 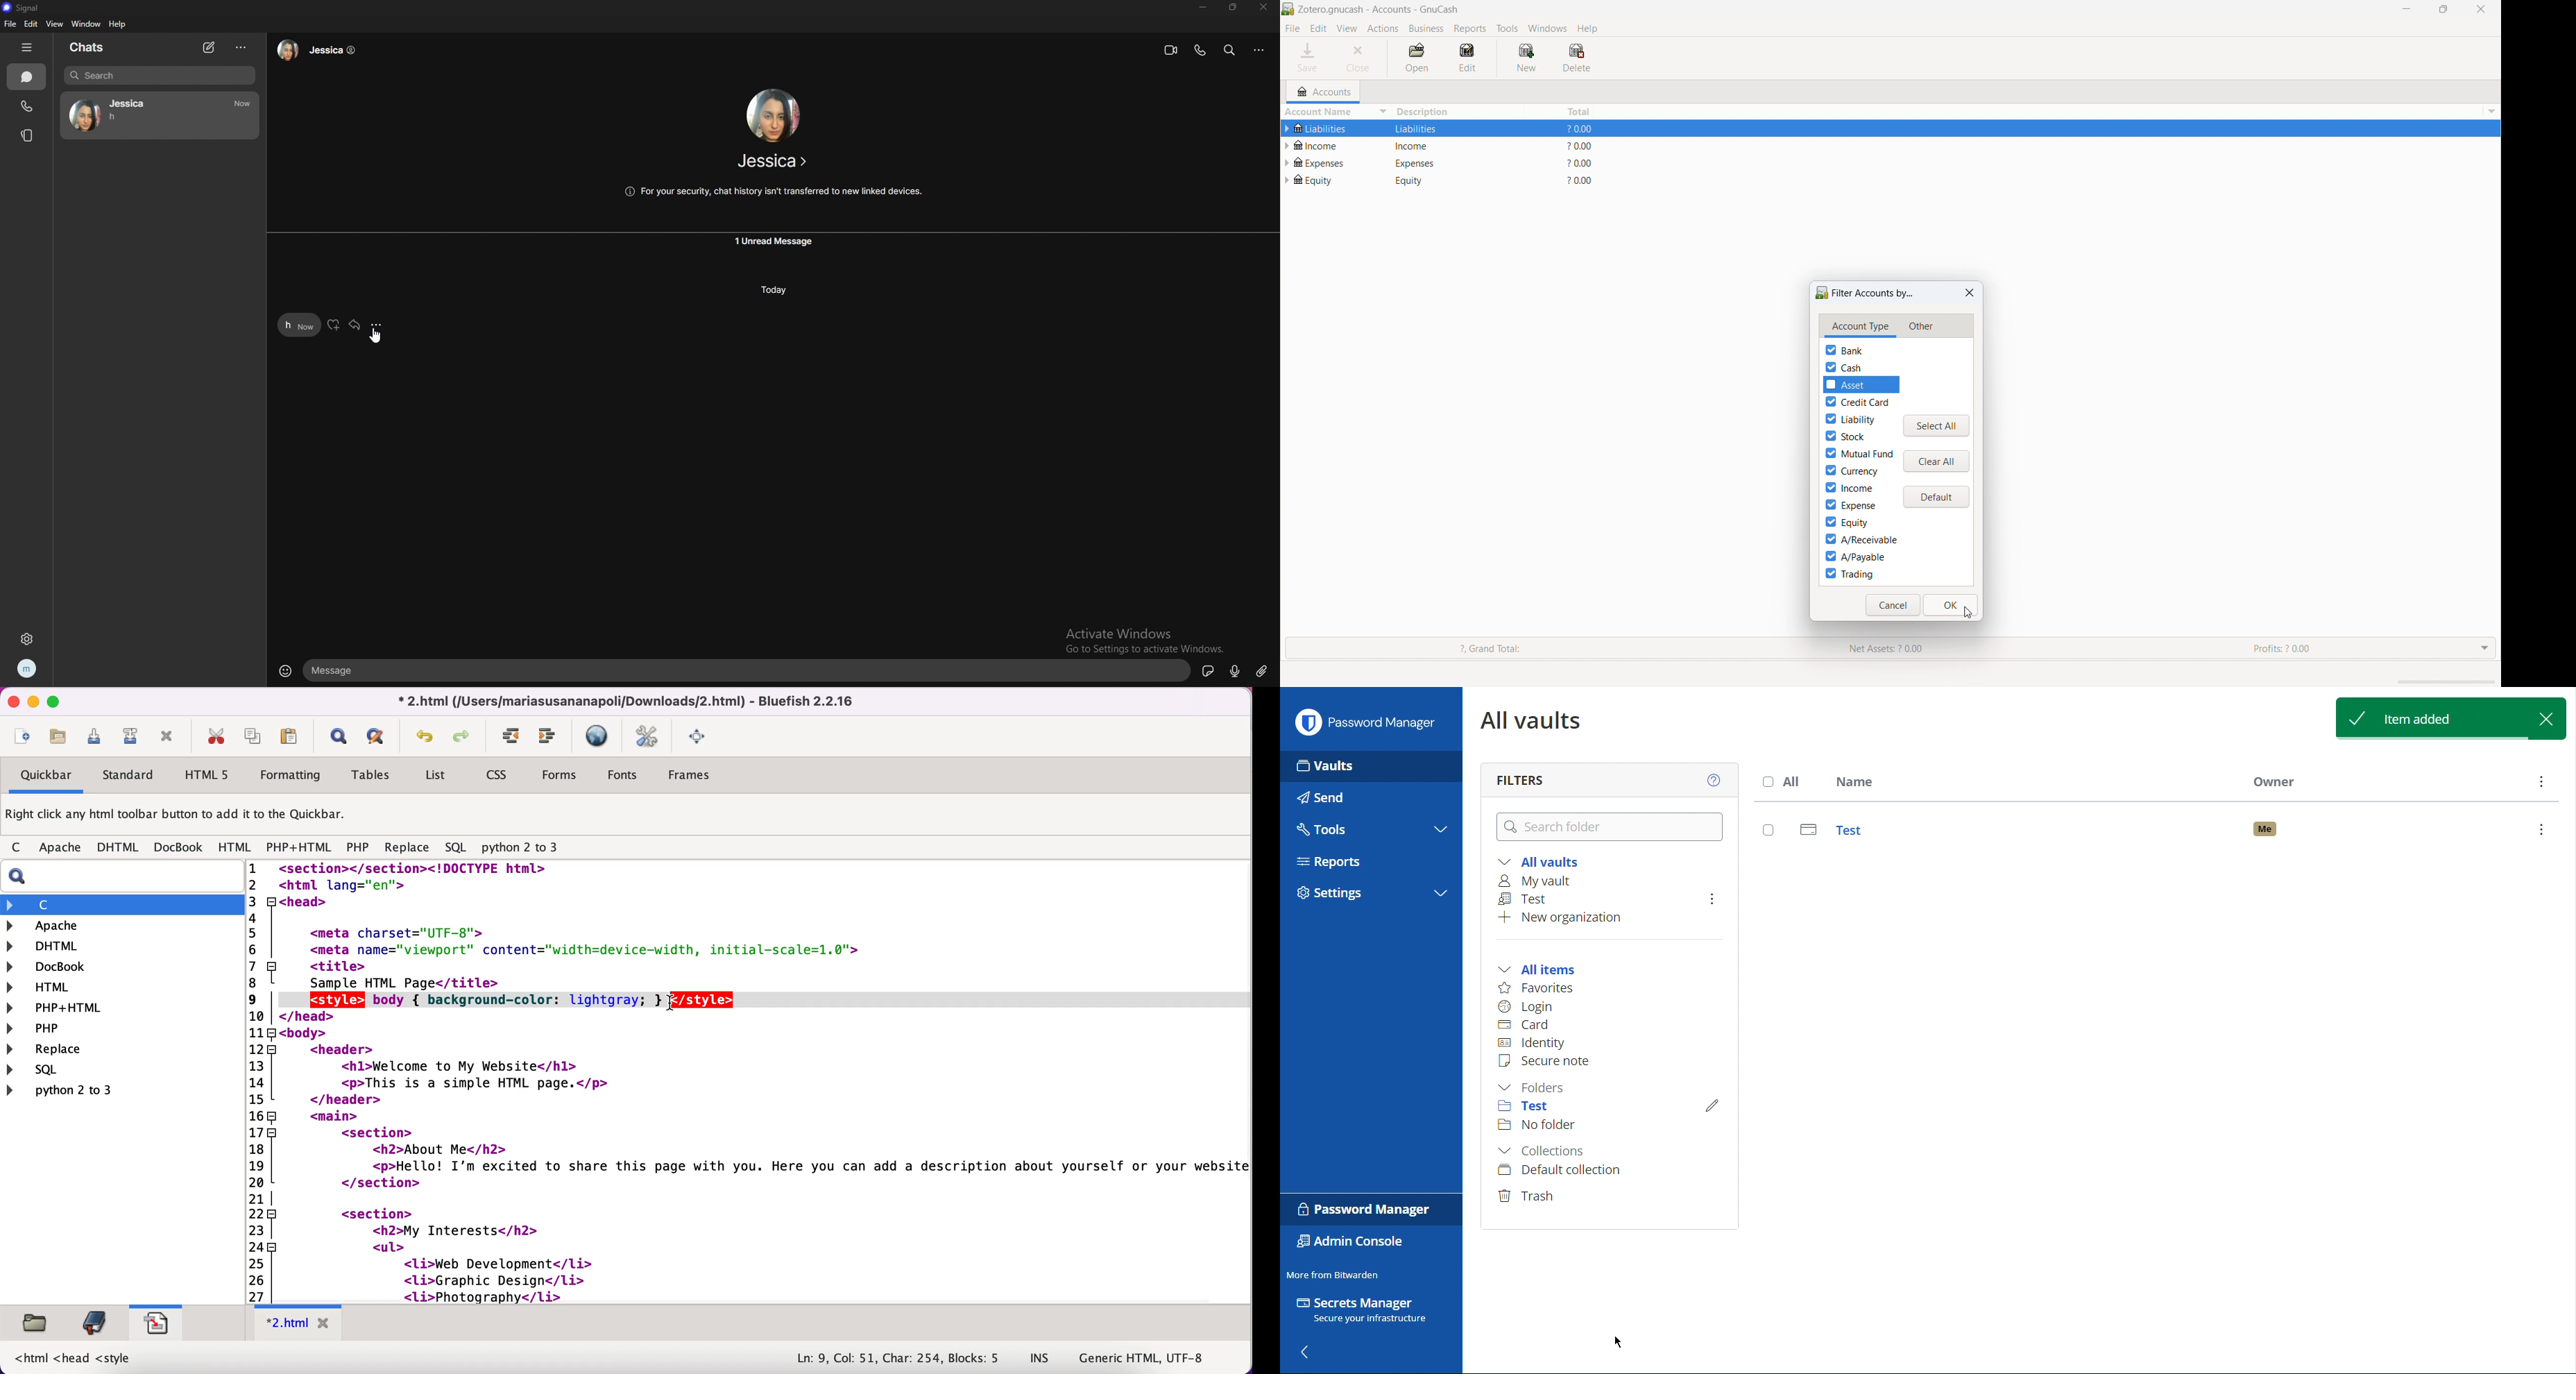 I want to click on title, so click(x=1379, y=10).